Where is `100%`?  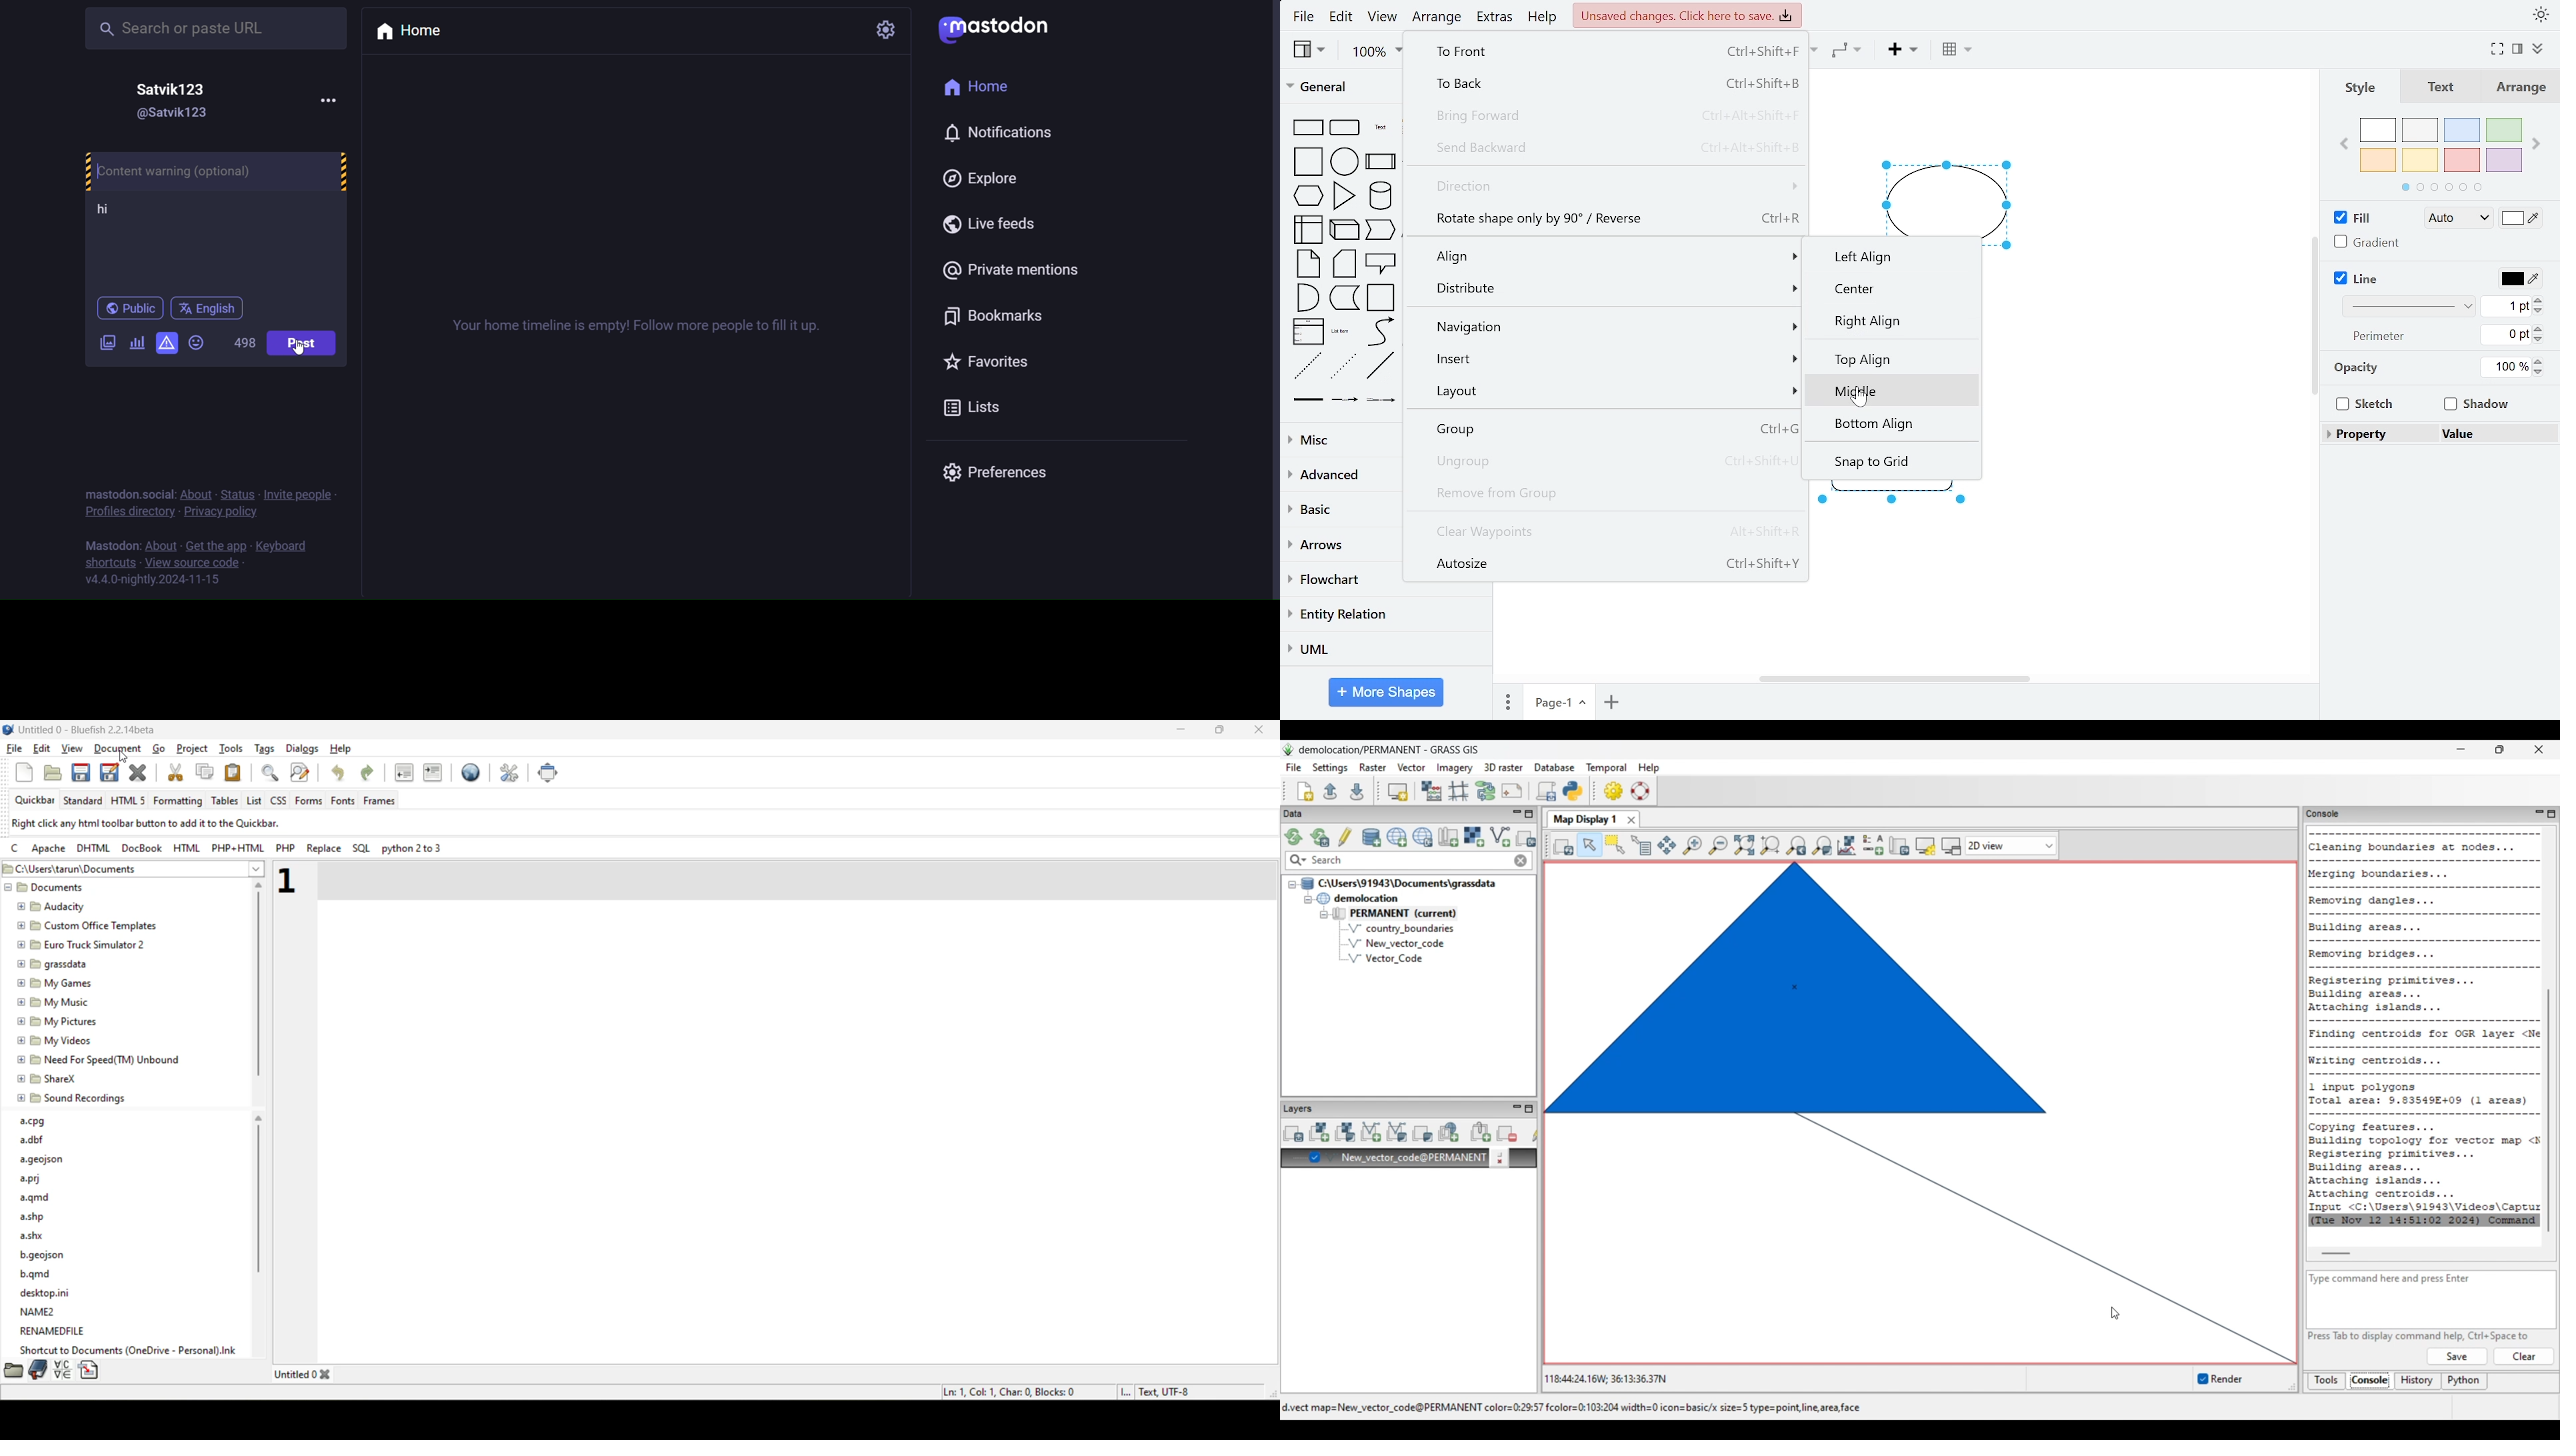
100% is located at coordinates (1377, 52).